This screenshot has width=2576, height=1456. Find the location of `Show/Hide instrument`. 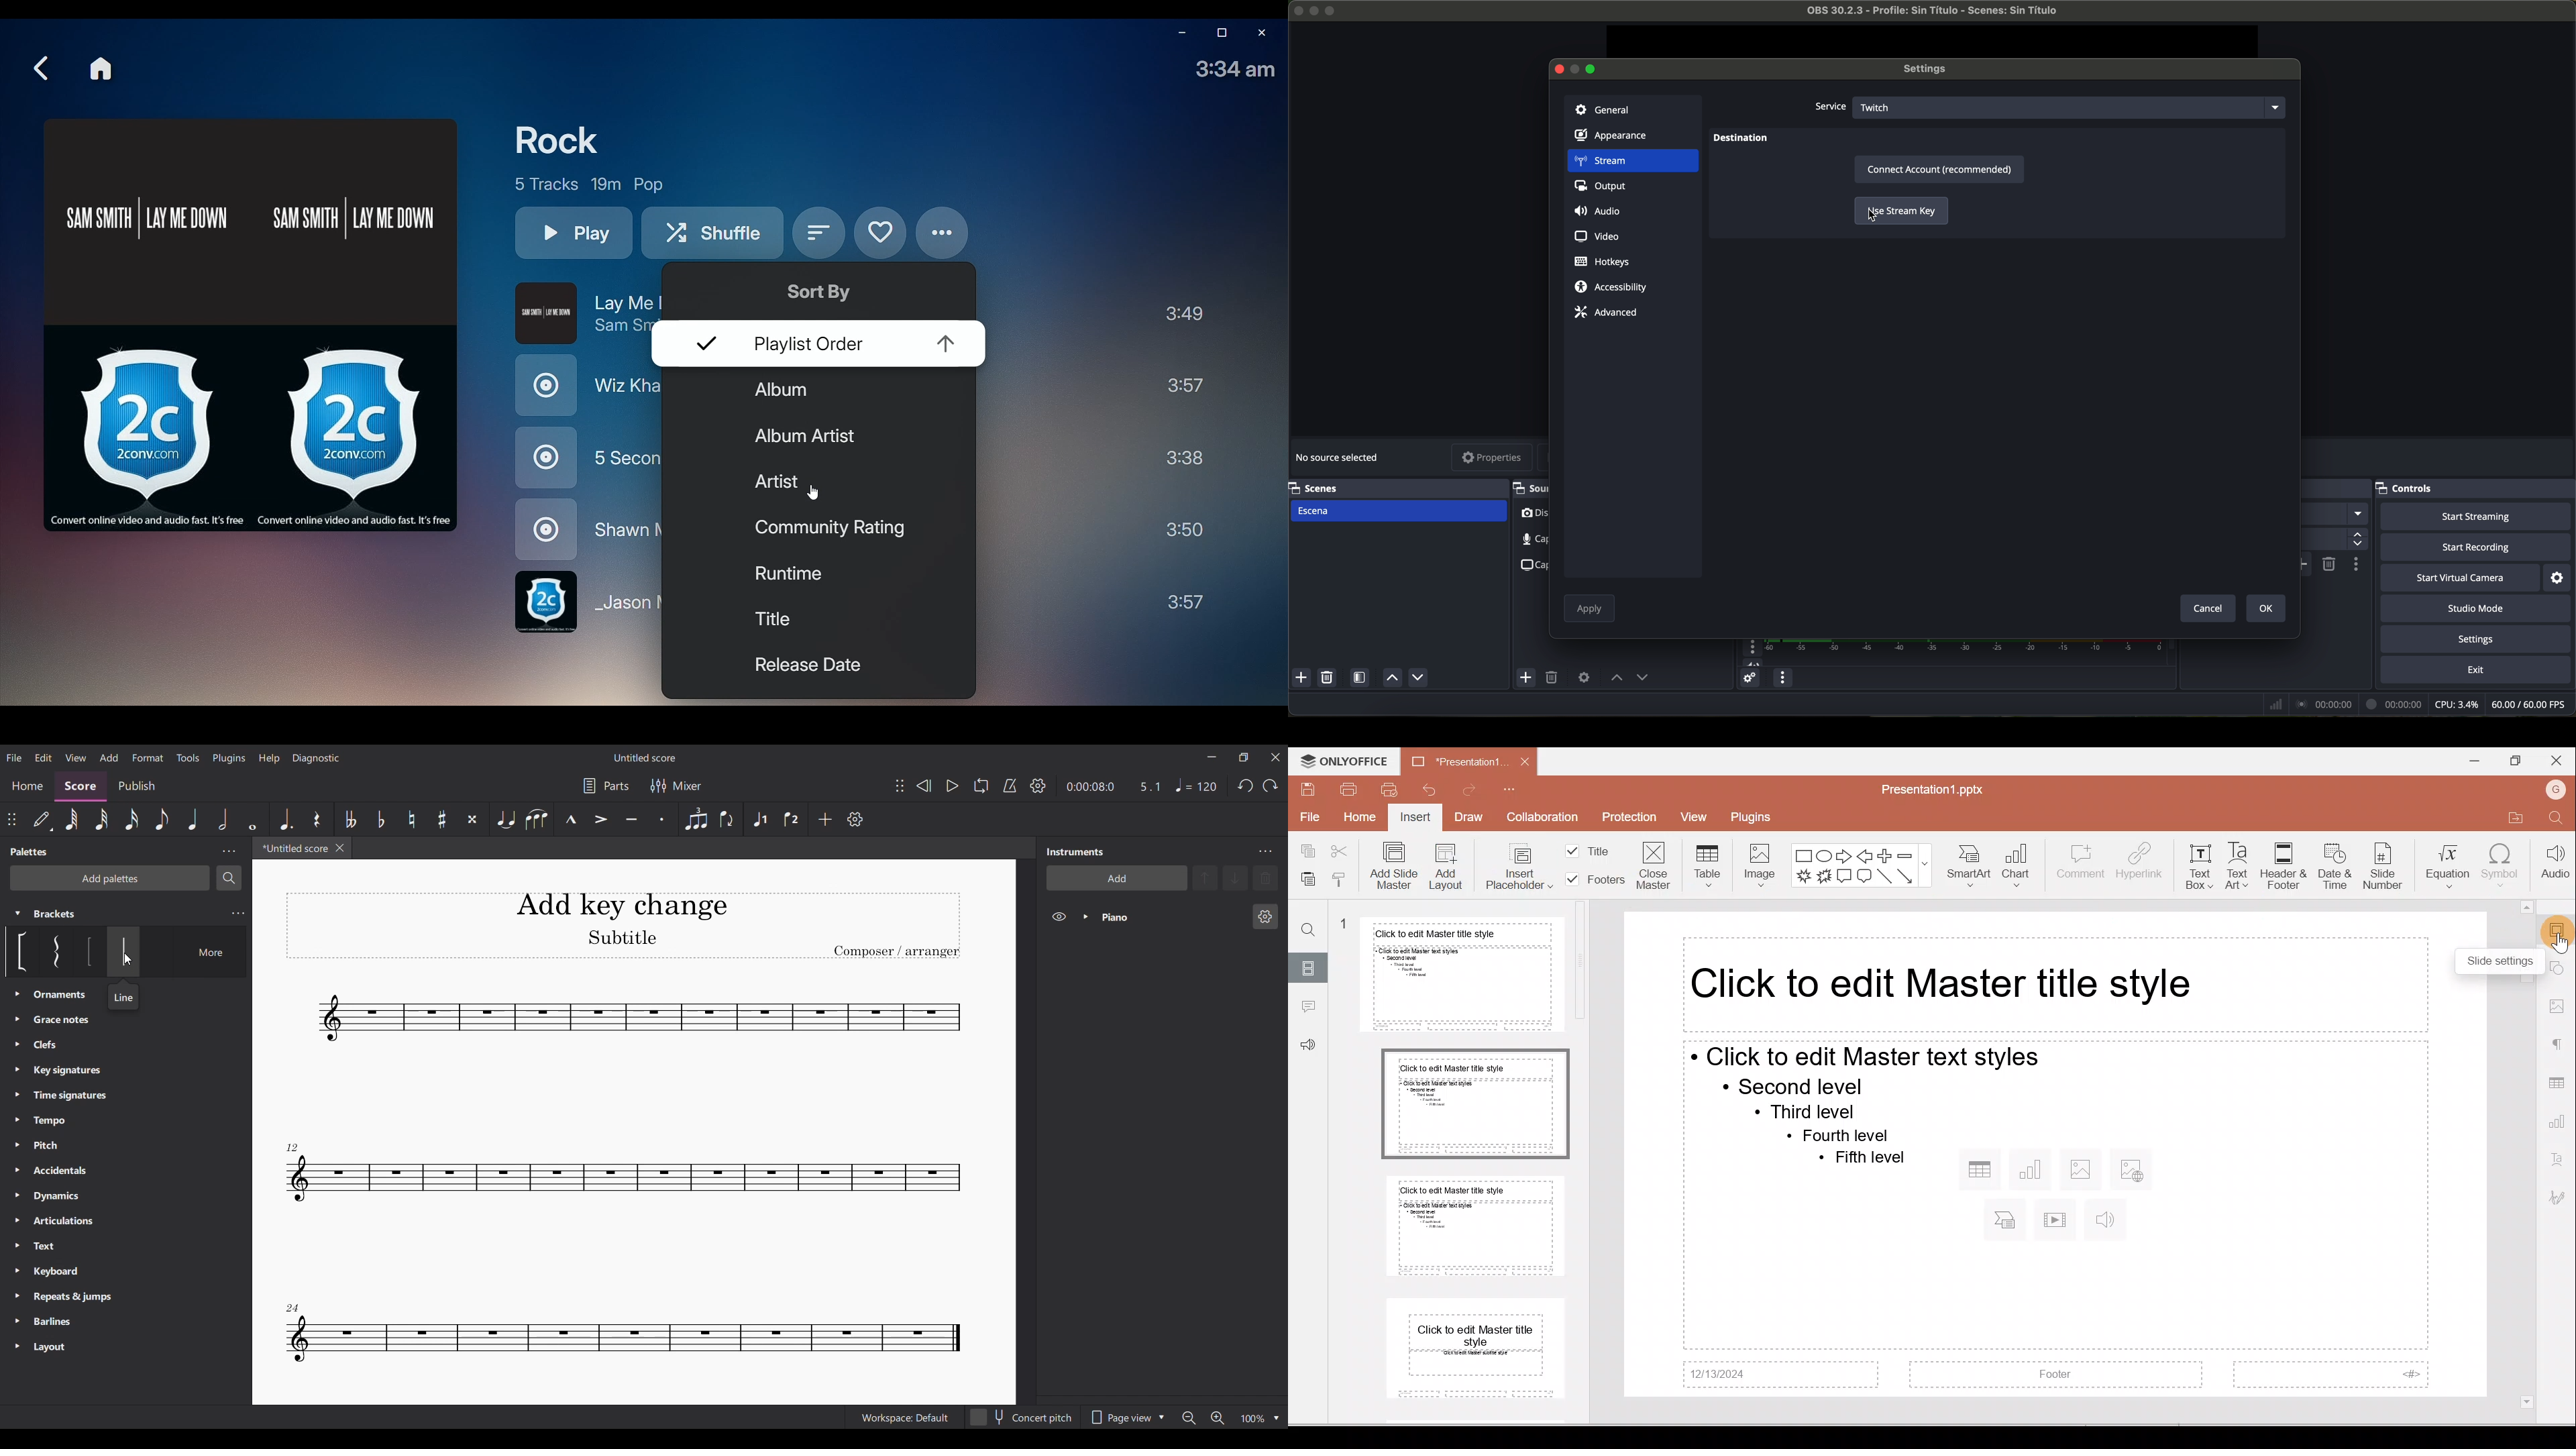

Show/Hide instrument is located at coordinates (1059, 916).